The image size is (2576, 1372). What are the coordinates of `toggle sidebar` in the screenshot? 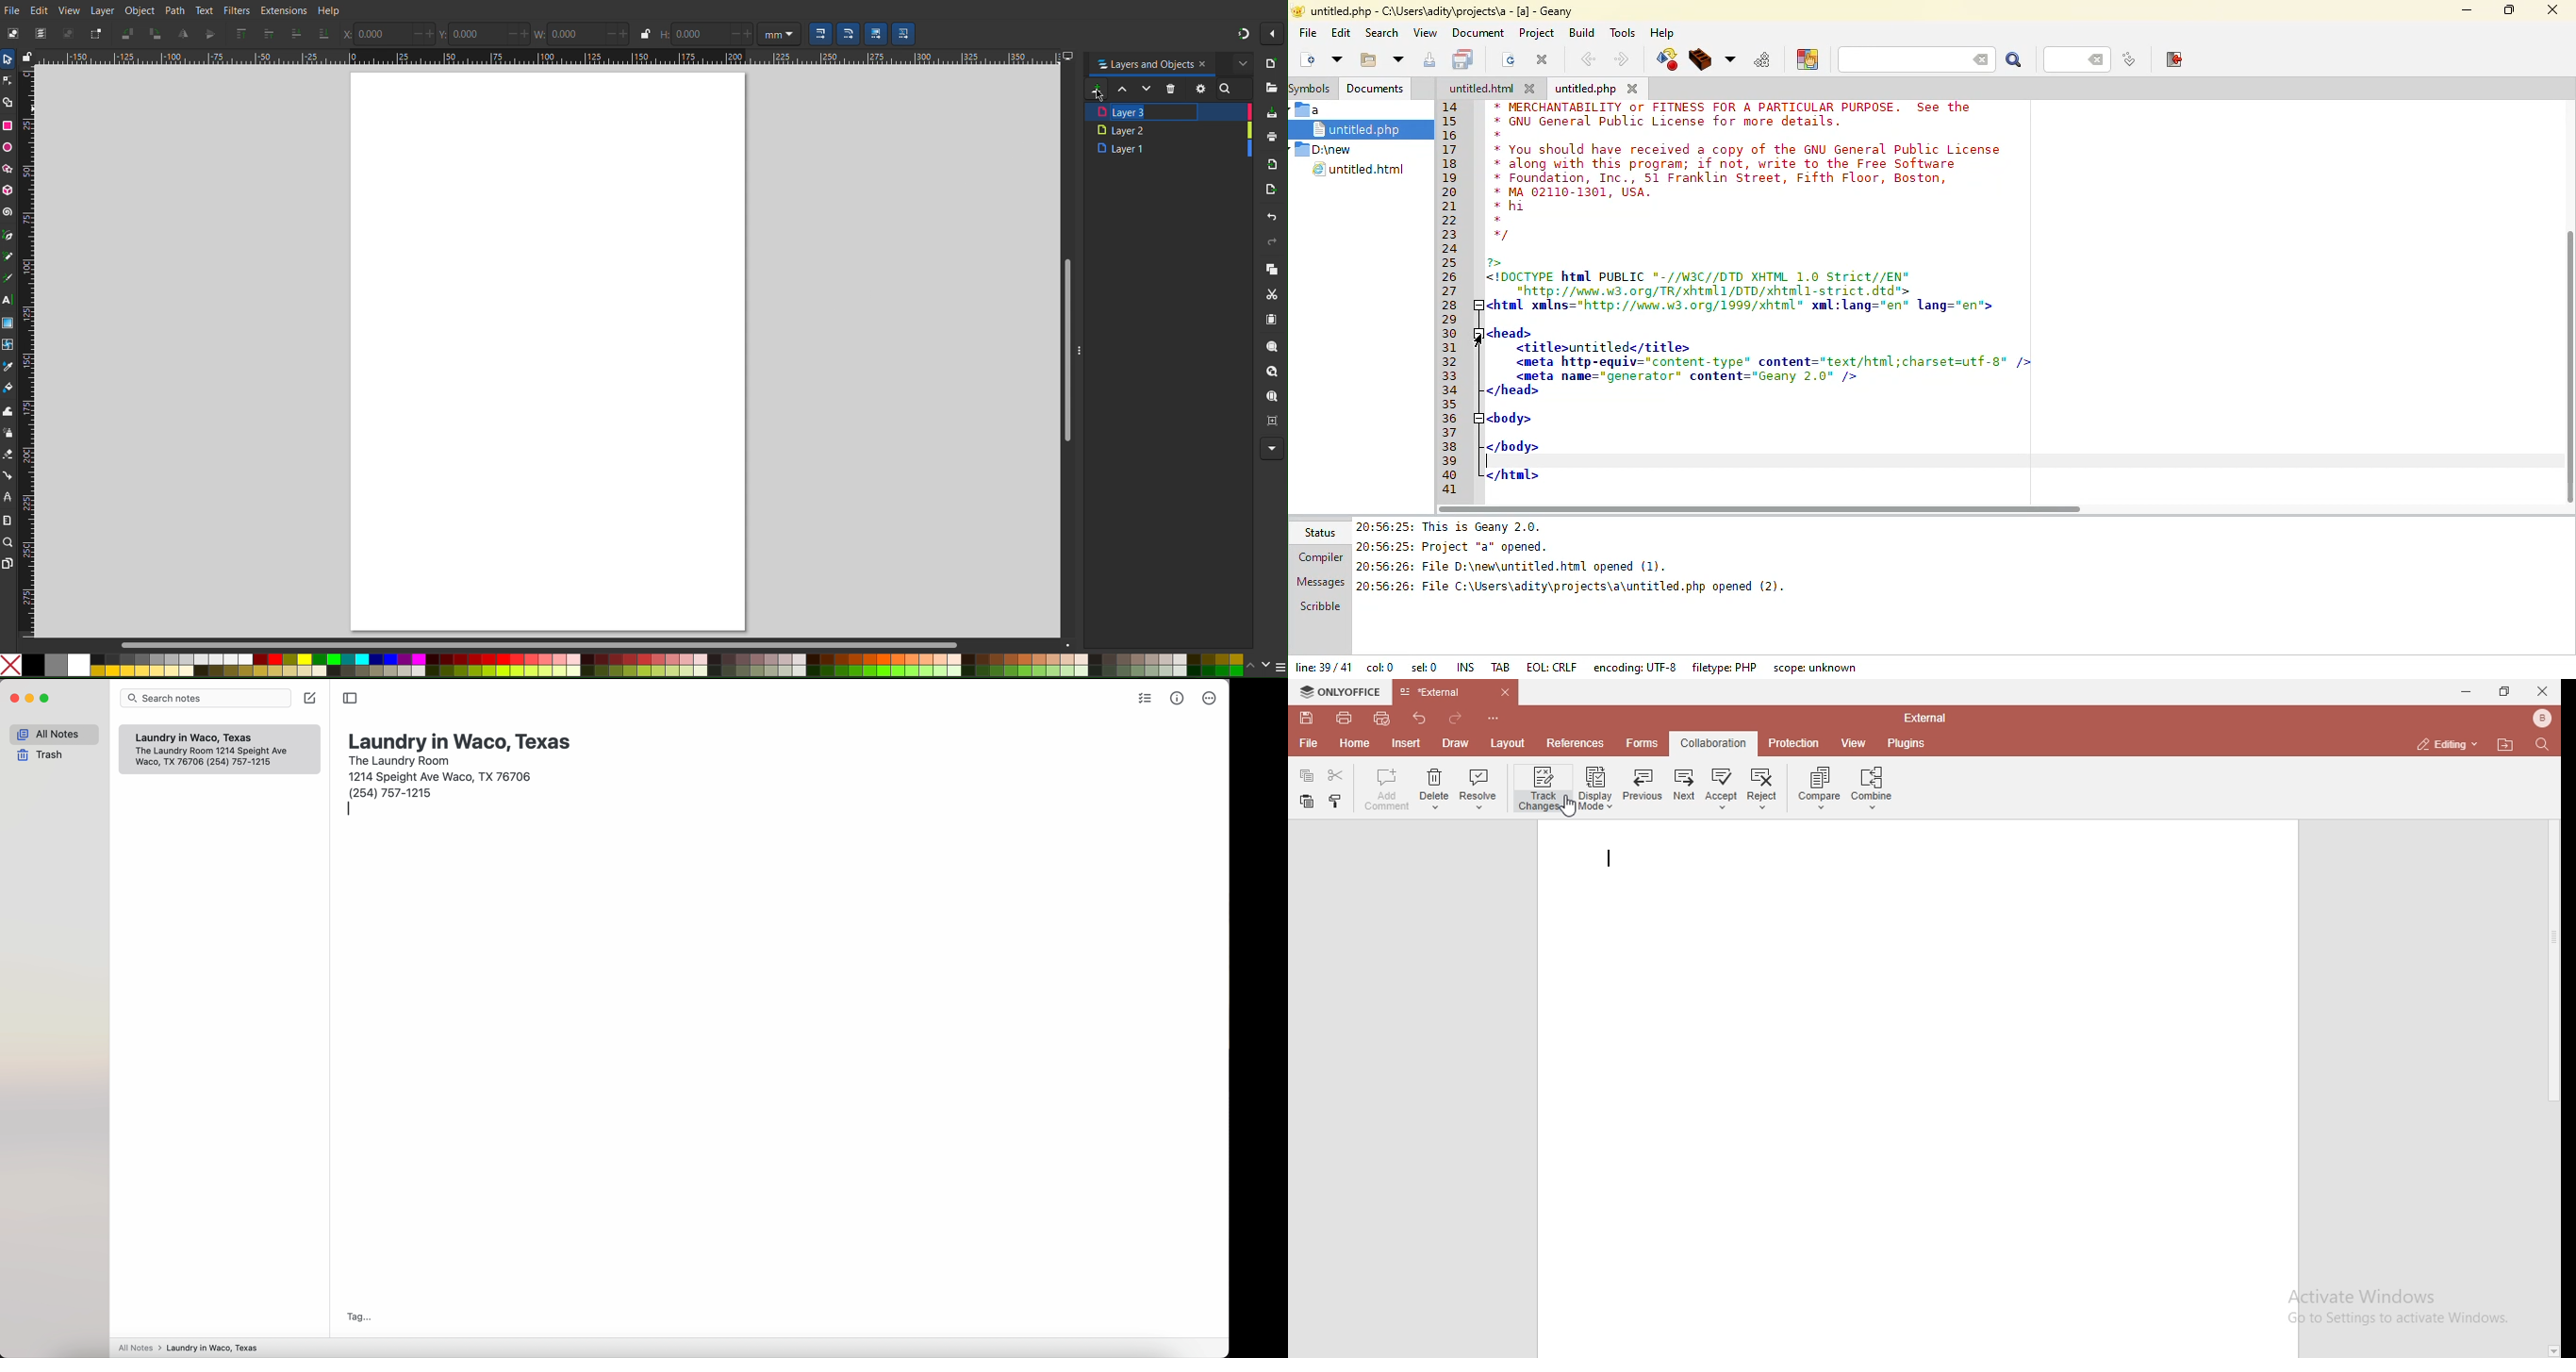 It's located at (351, 698).